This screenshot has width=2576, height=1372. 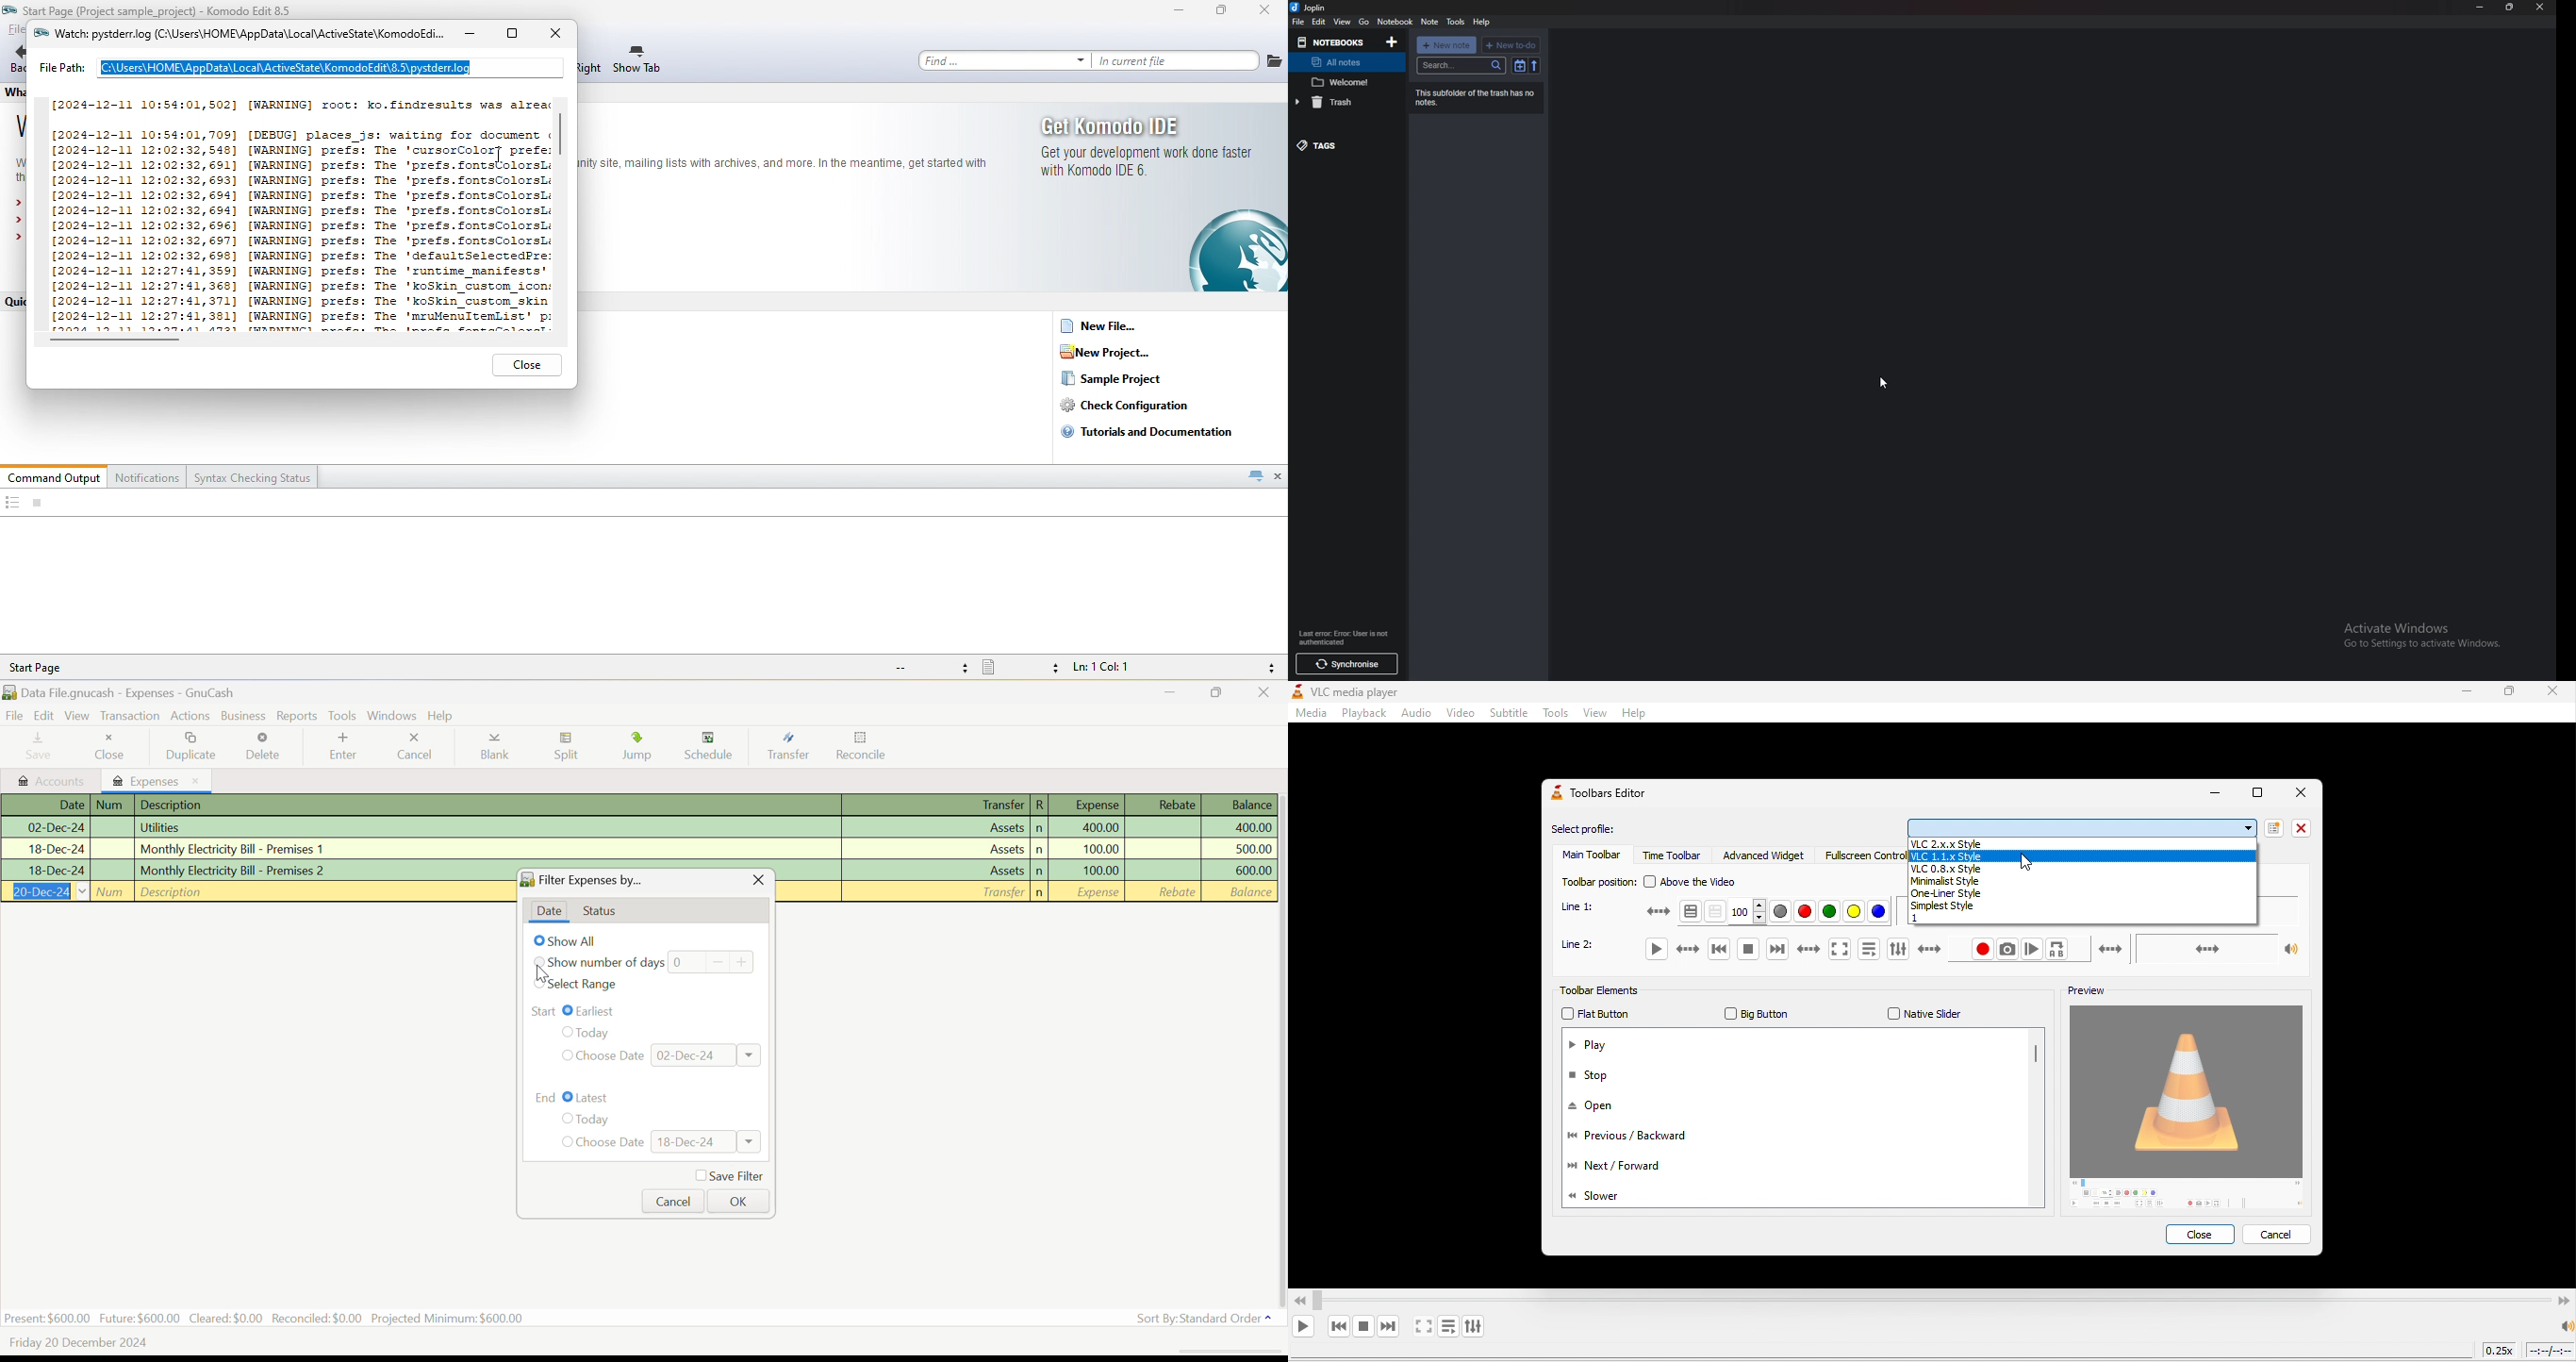 I want to click on Choose Date: 18-Dec-24, so click(x=661, y=1143).